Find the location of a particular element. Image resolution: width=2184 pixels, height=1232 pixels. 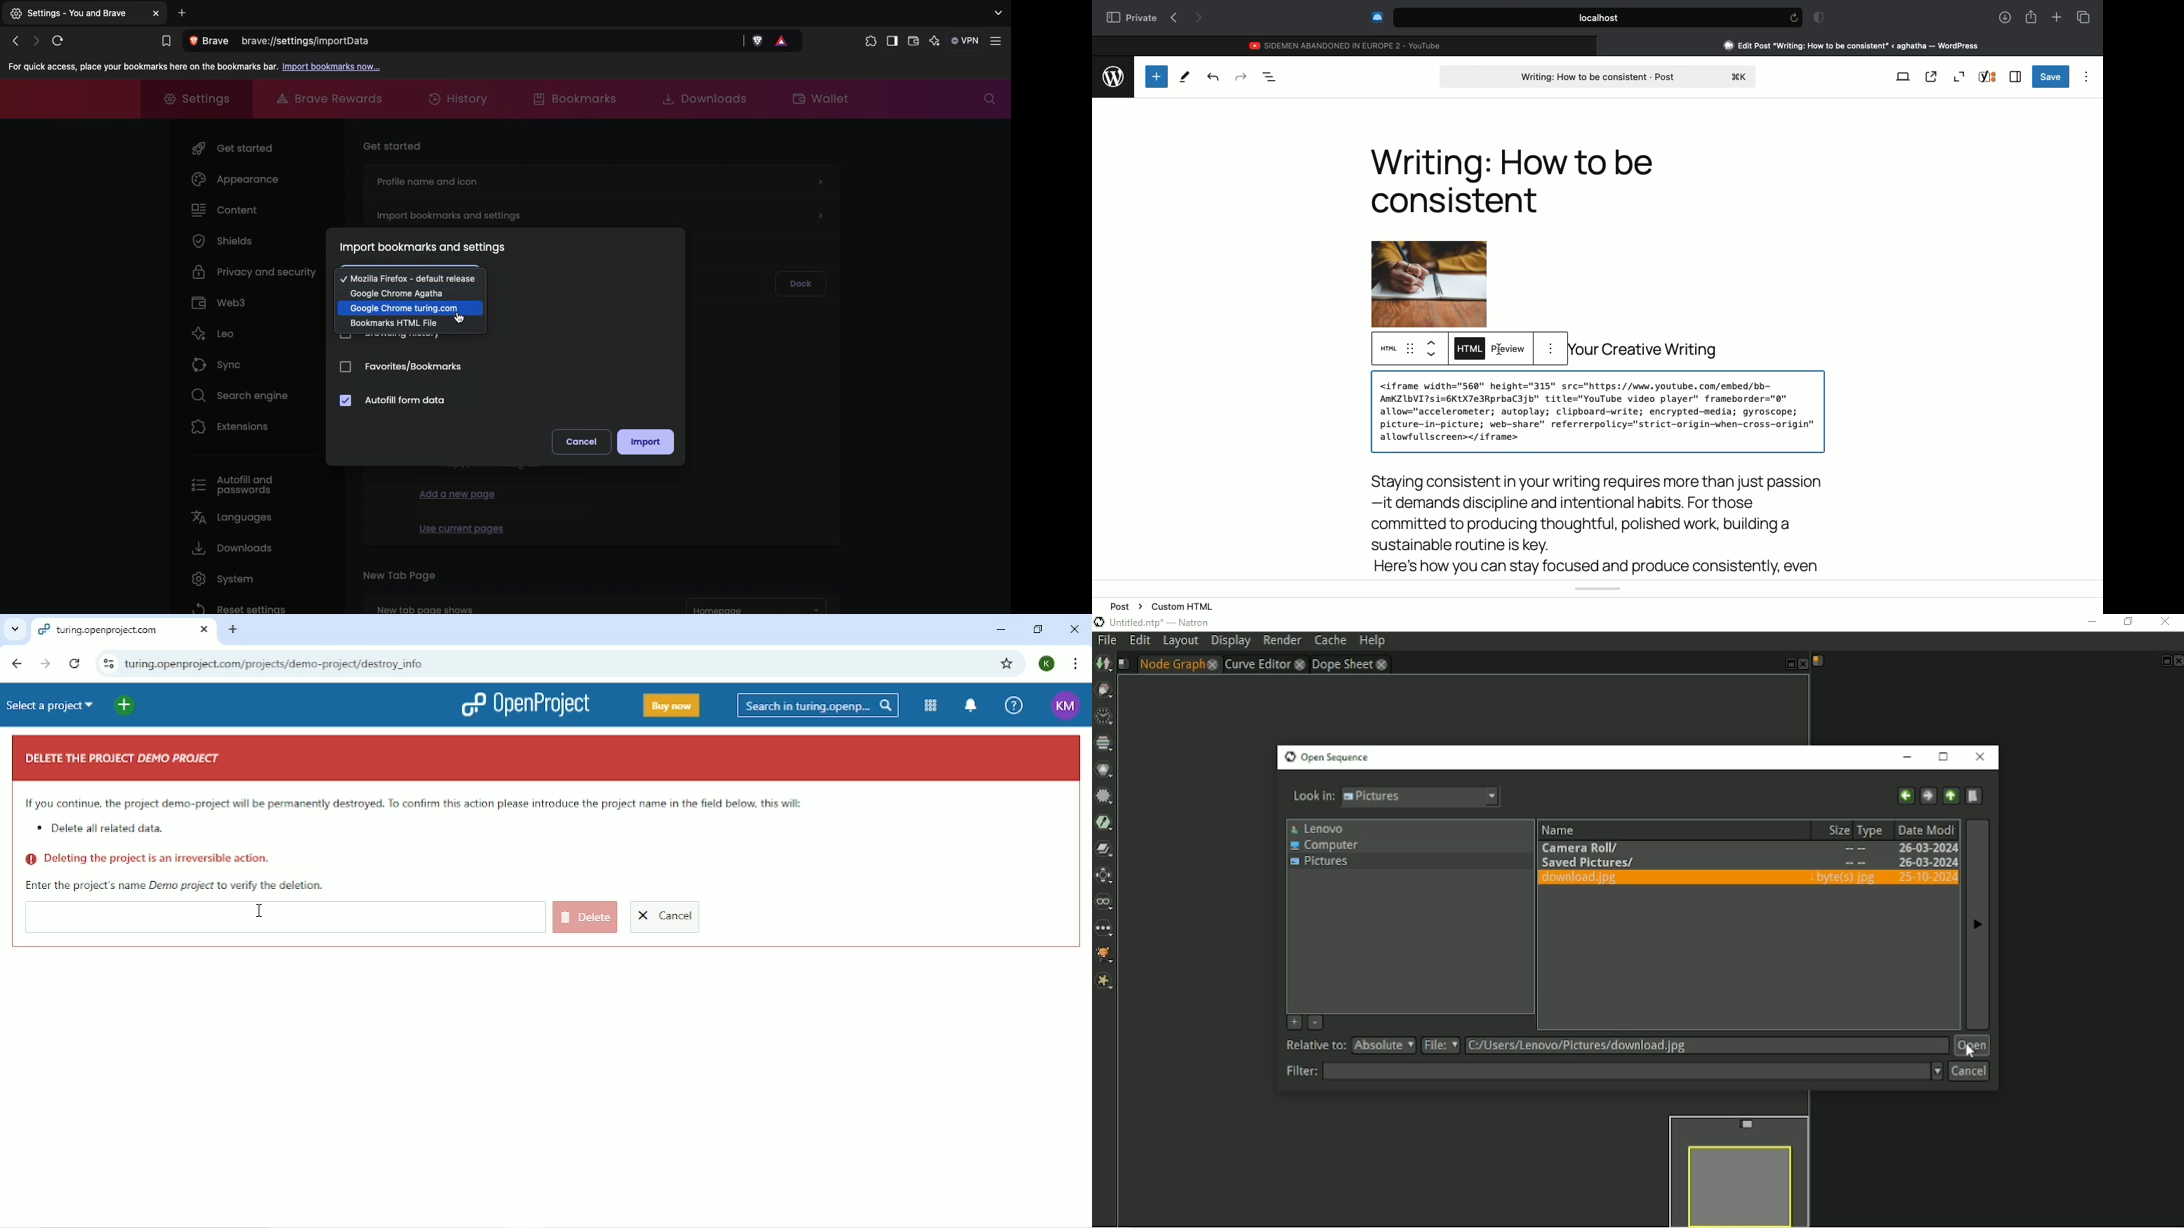

Account is located at coordinates (1048, 664).